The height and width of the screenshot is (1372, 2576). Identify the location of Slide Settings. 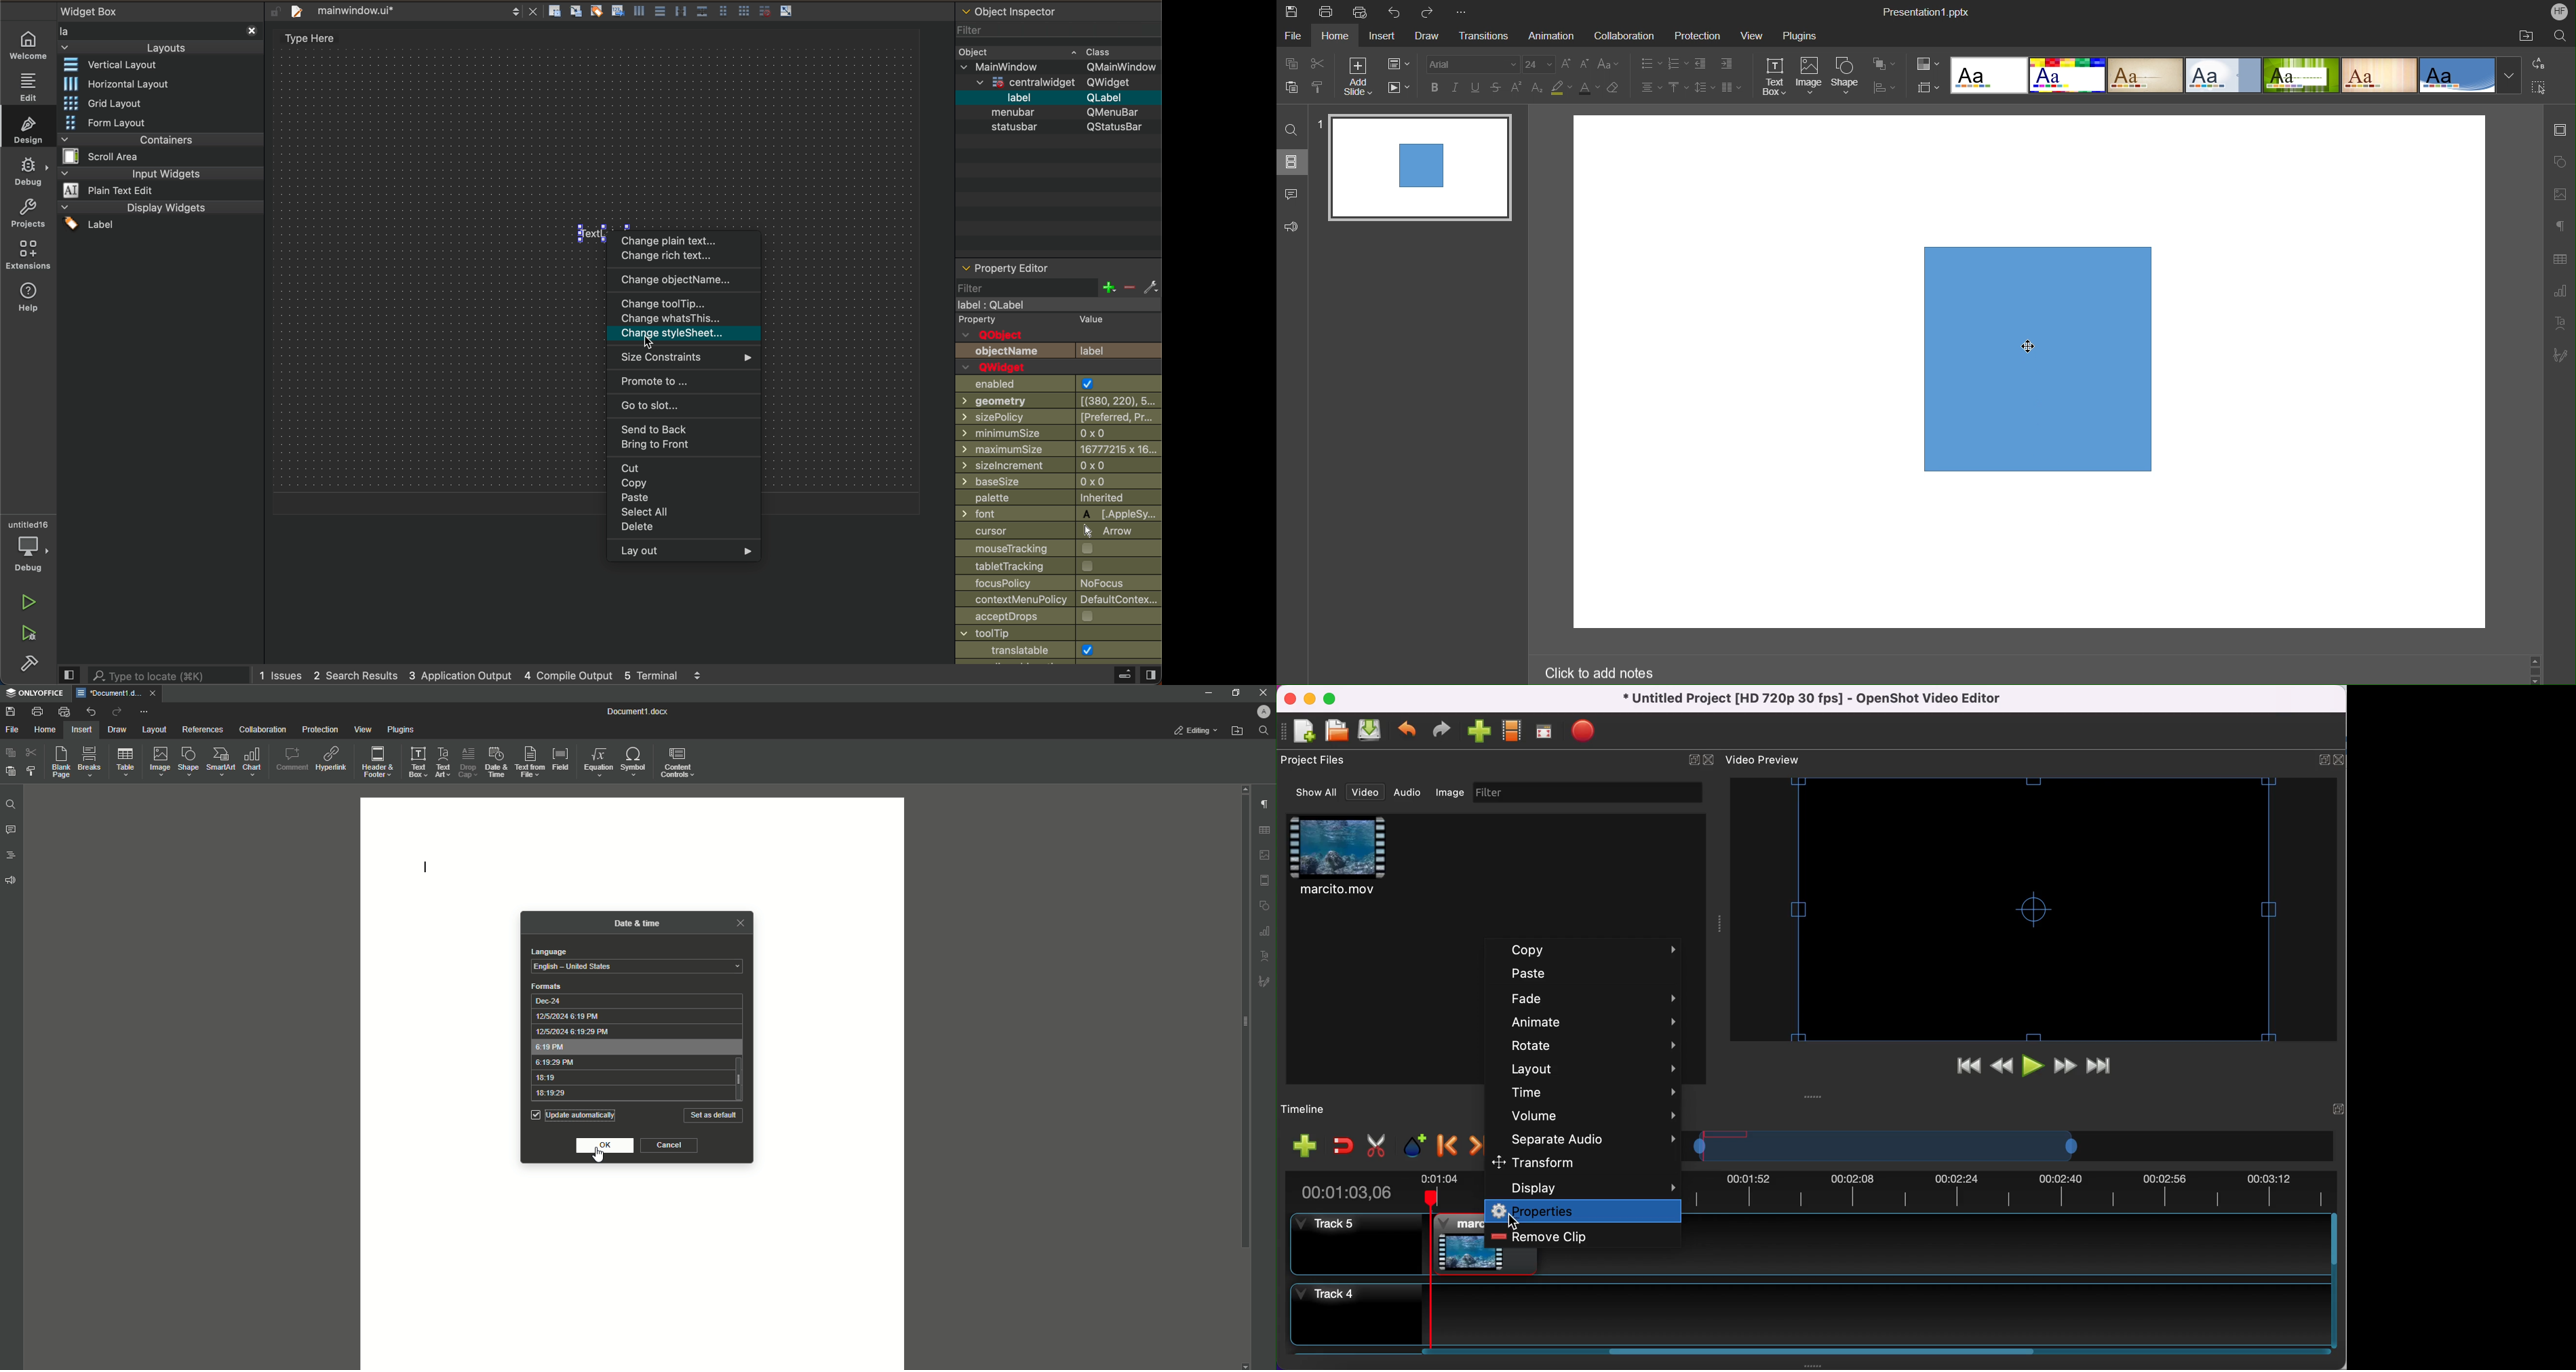
(1399, 63).